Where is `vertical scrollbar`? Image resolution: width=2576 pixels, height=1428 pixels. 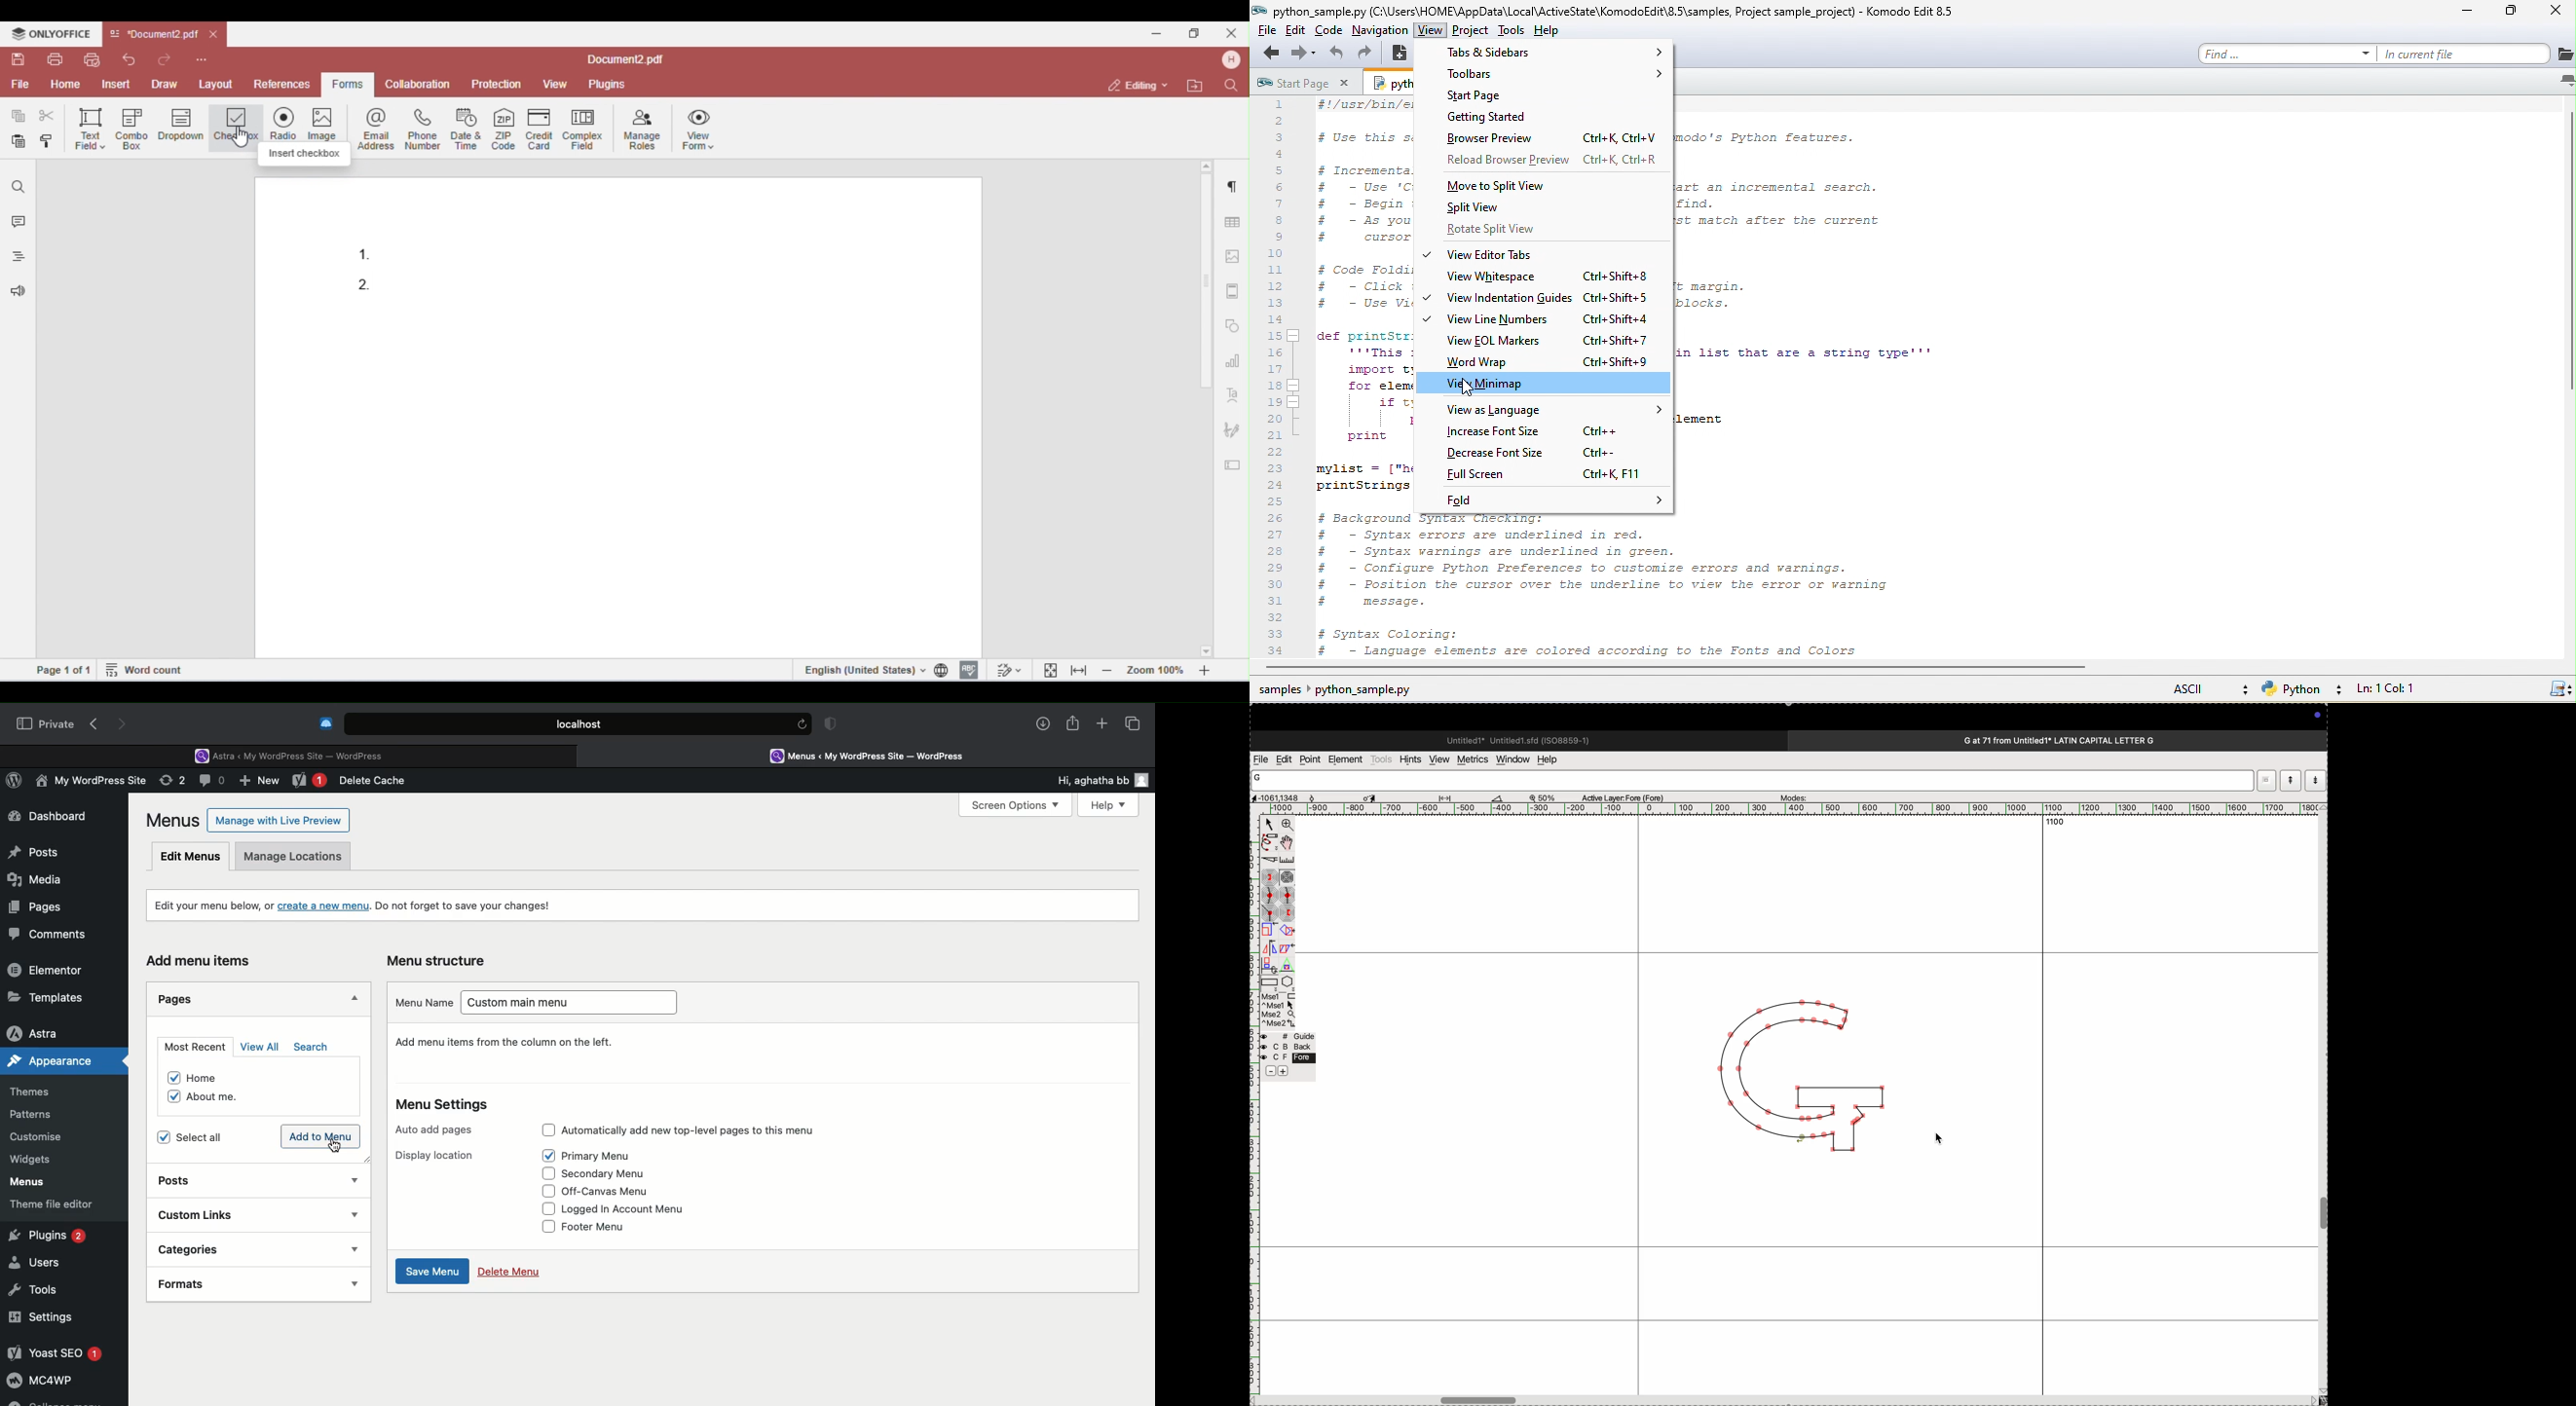 vertical scrollbar is located at coordinates (2320, 1102).